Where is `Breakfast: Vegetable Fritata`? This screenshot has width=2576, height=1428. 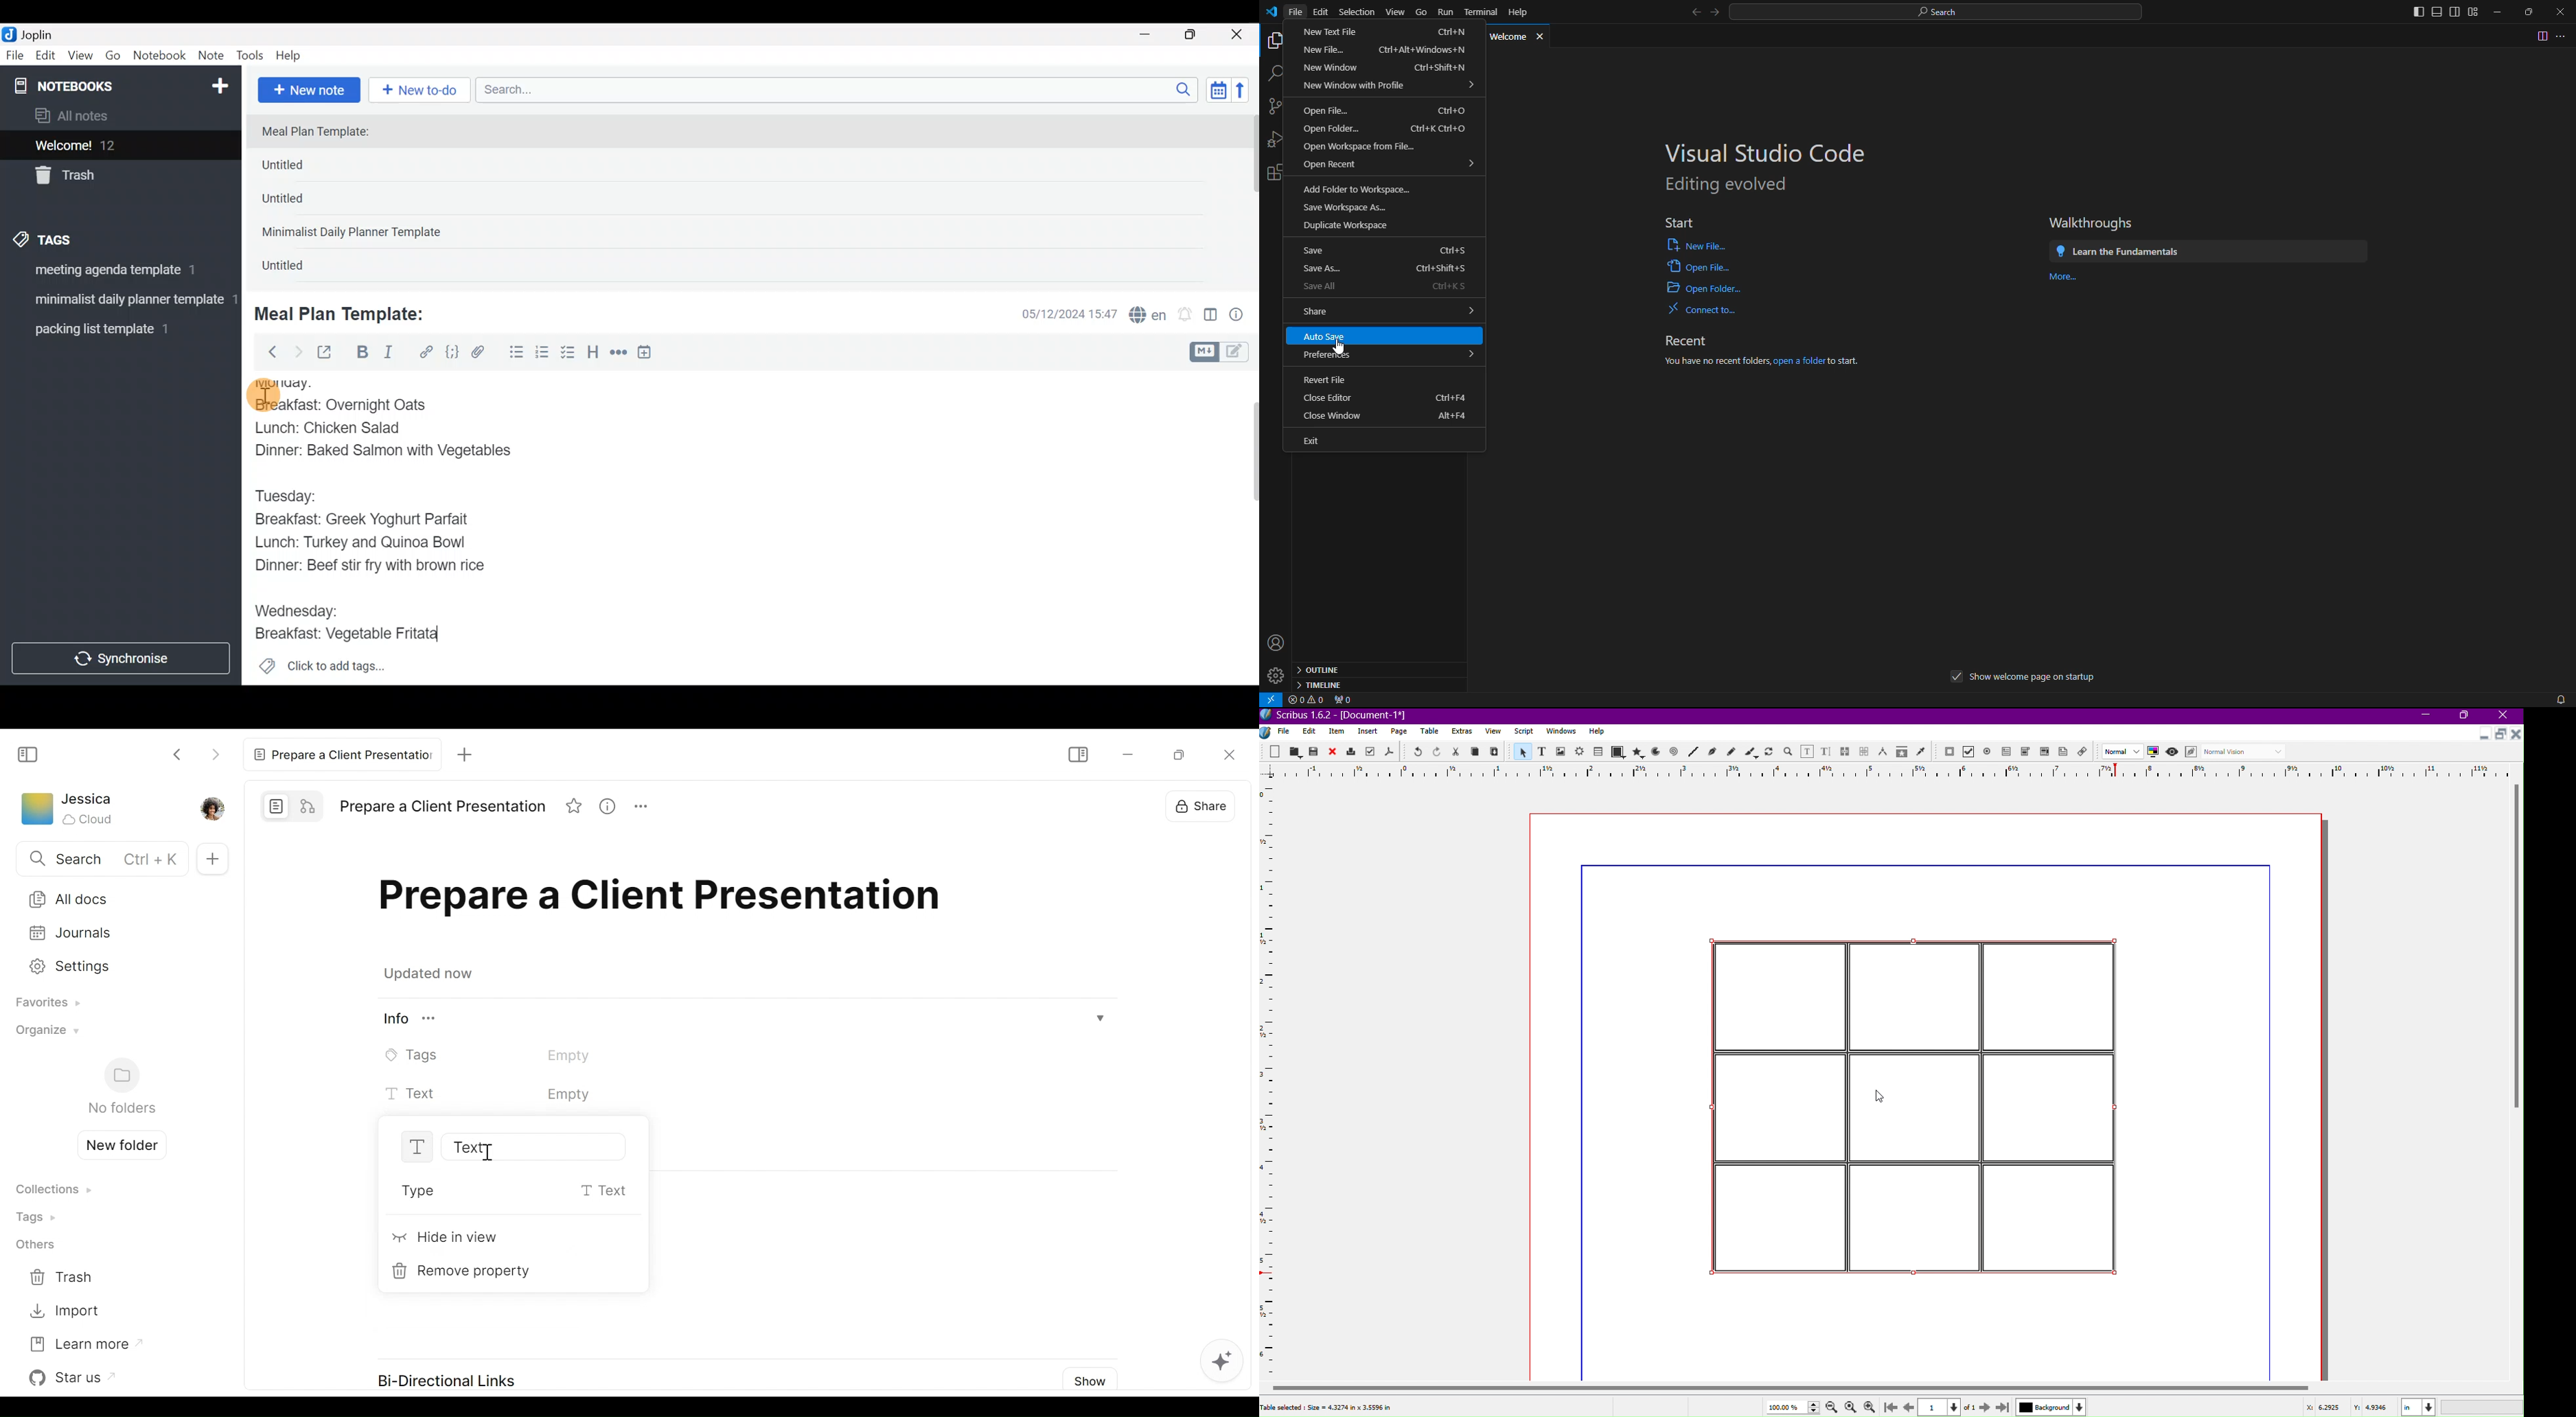 Breakfast: Vegetable Fritata is located at coordinates (356, 634).